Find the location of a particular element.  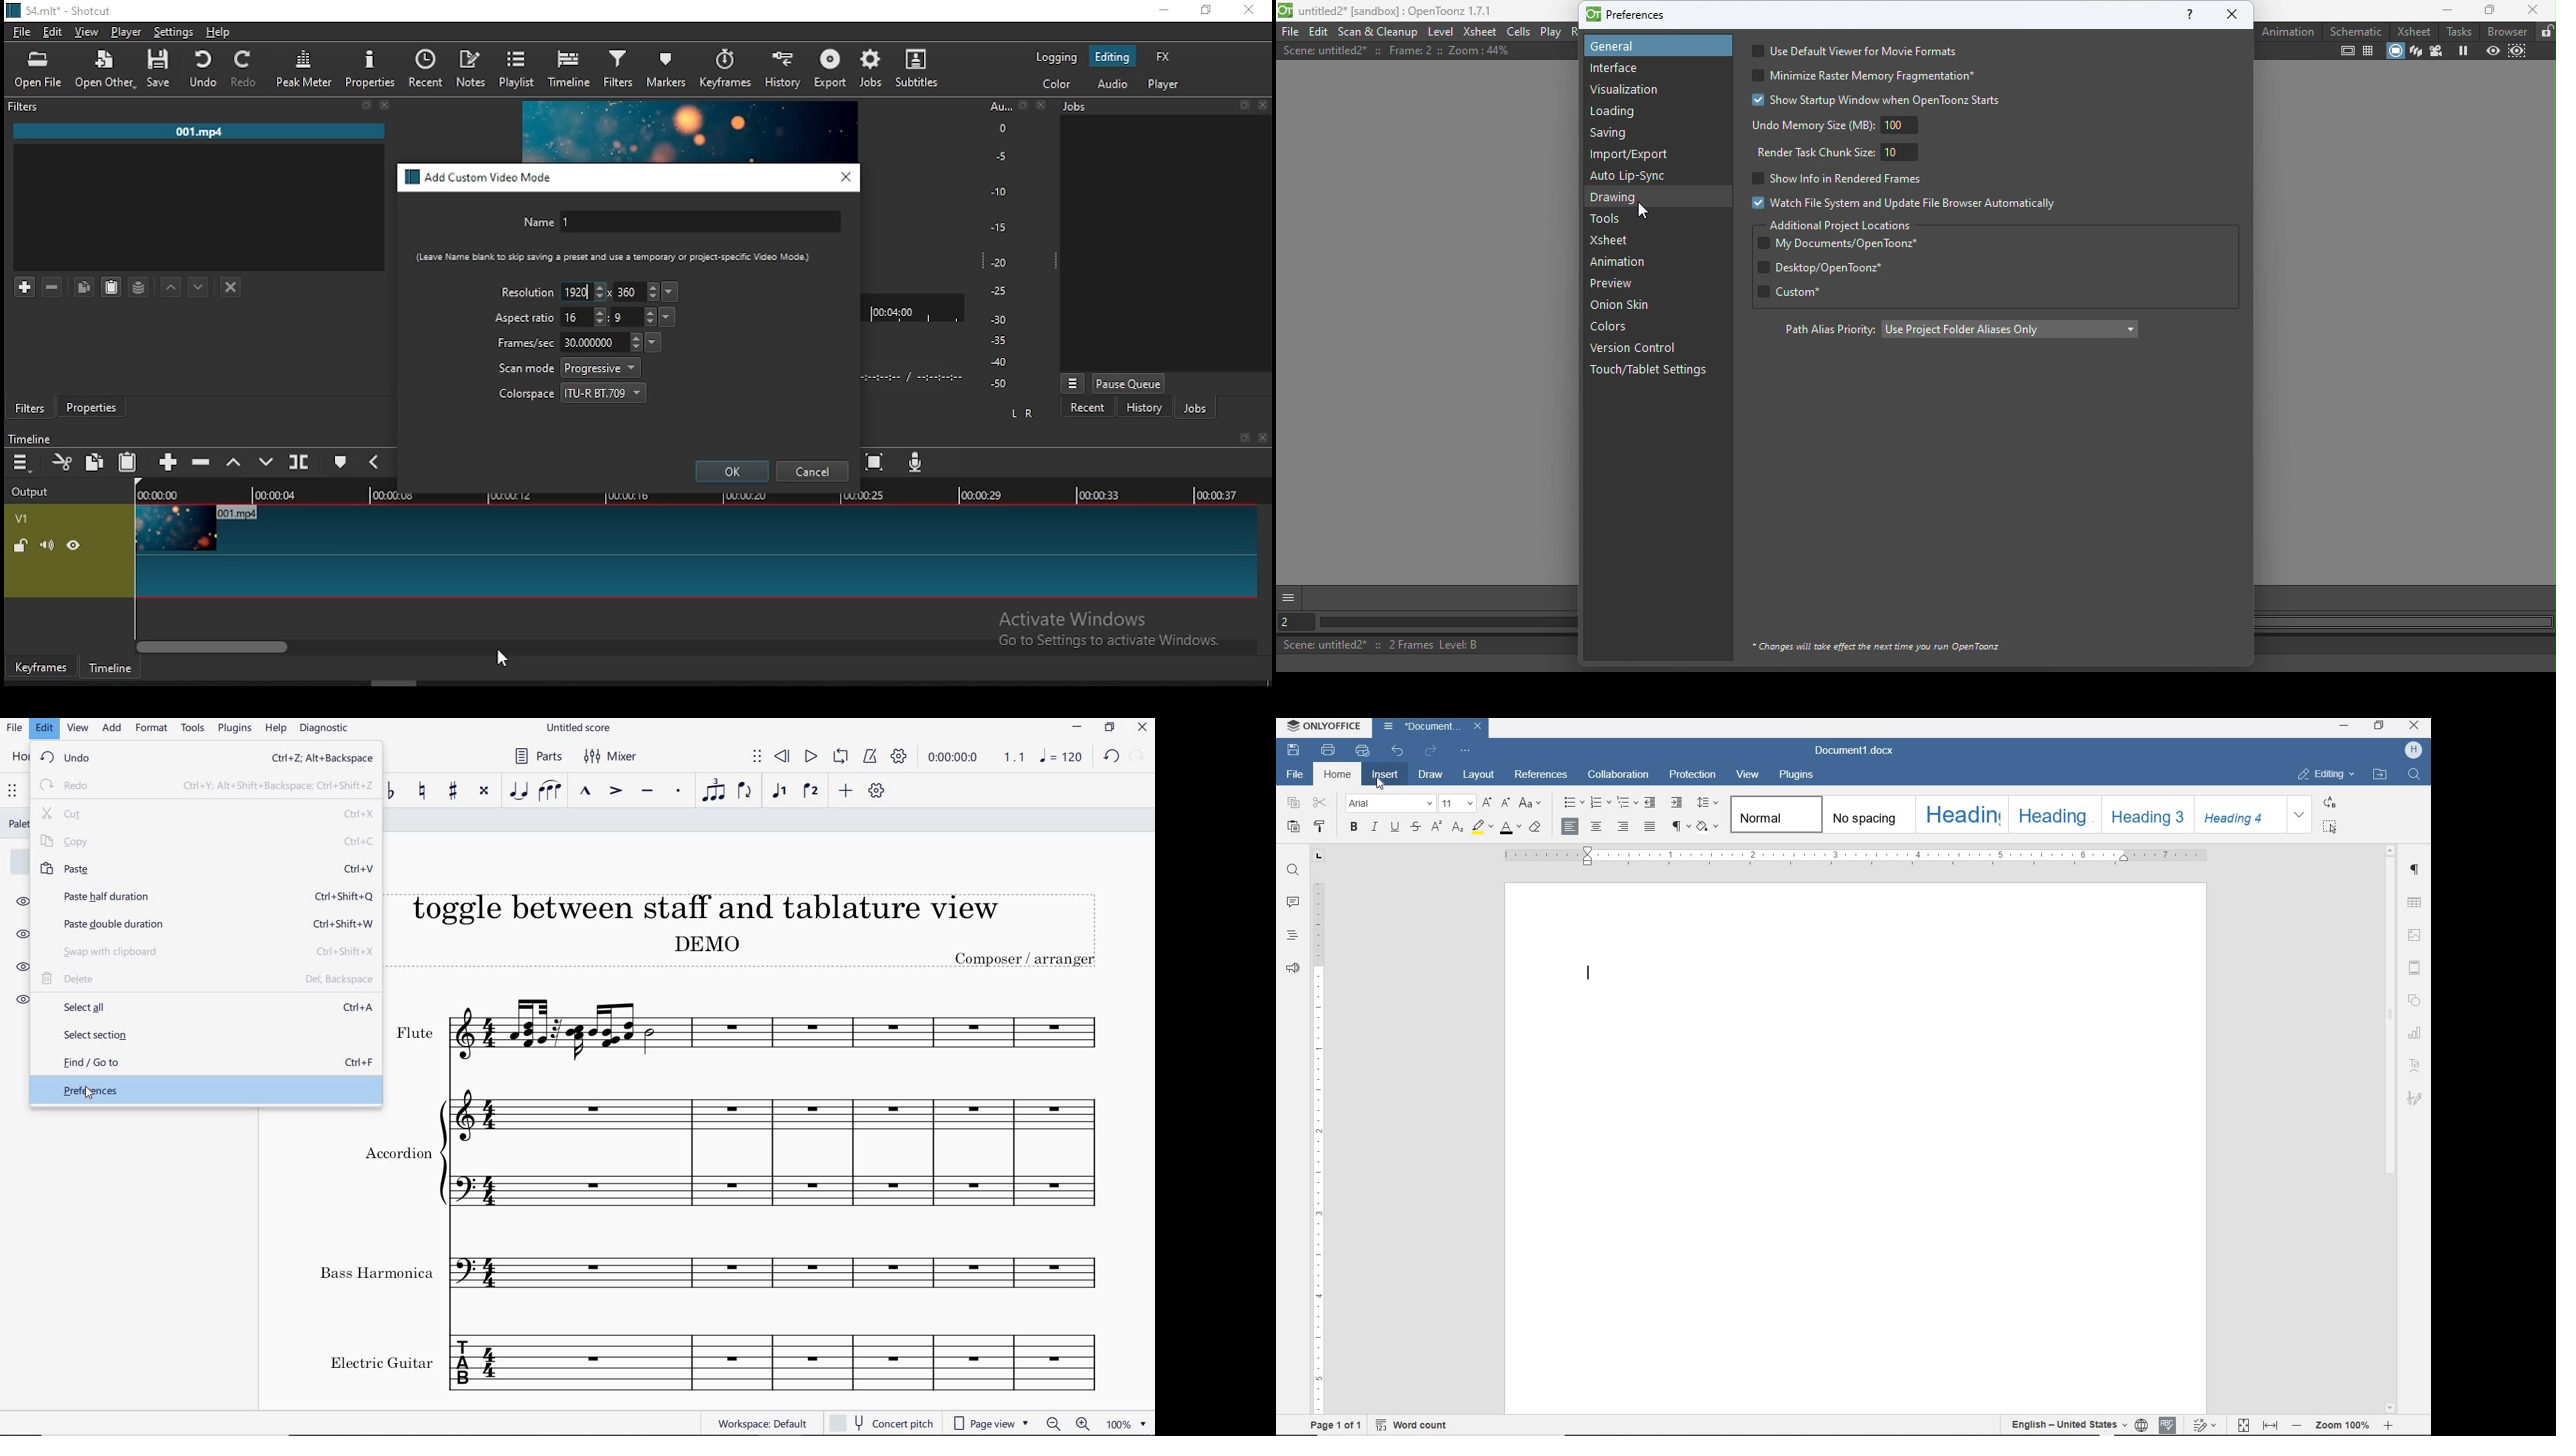

hide video track is located at coordinates (74, 543).